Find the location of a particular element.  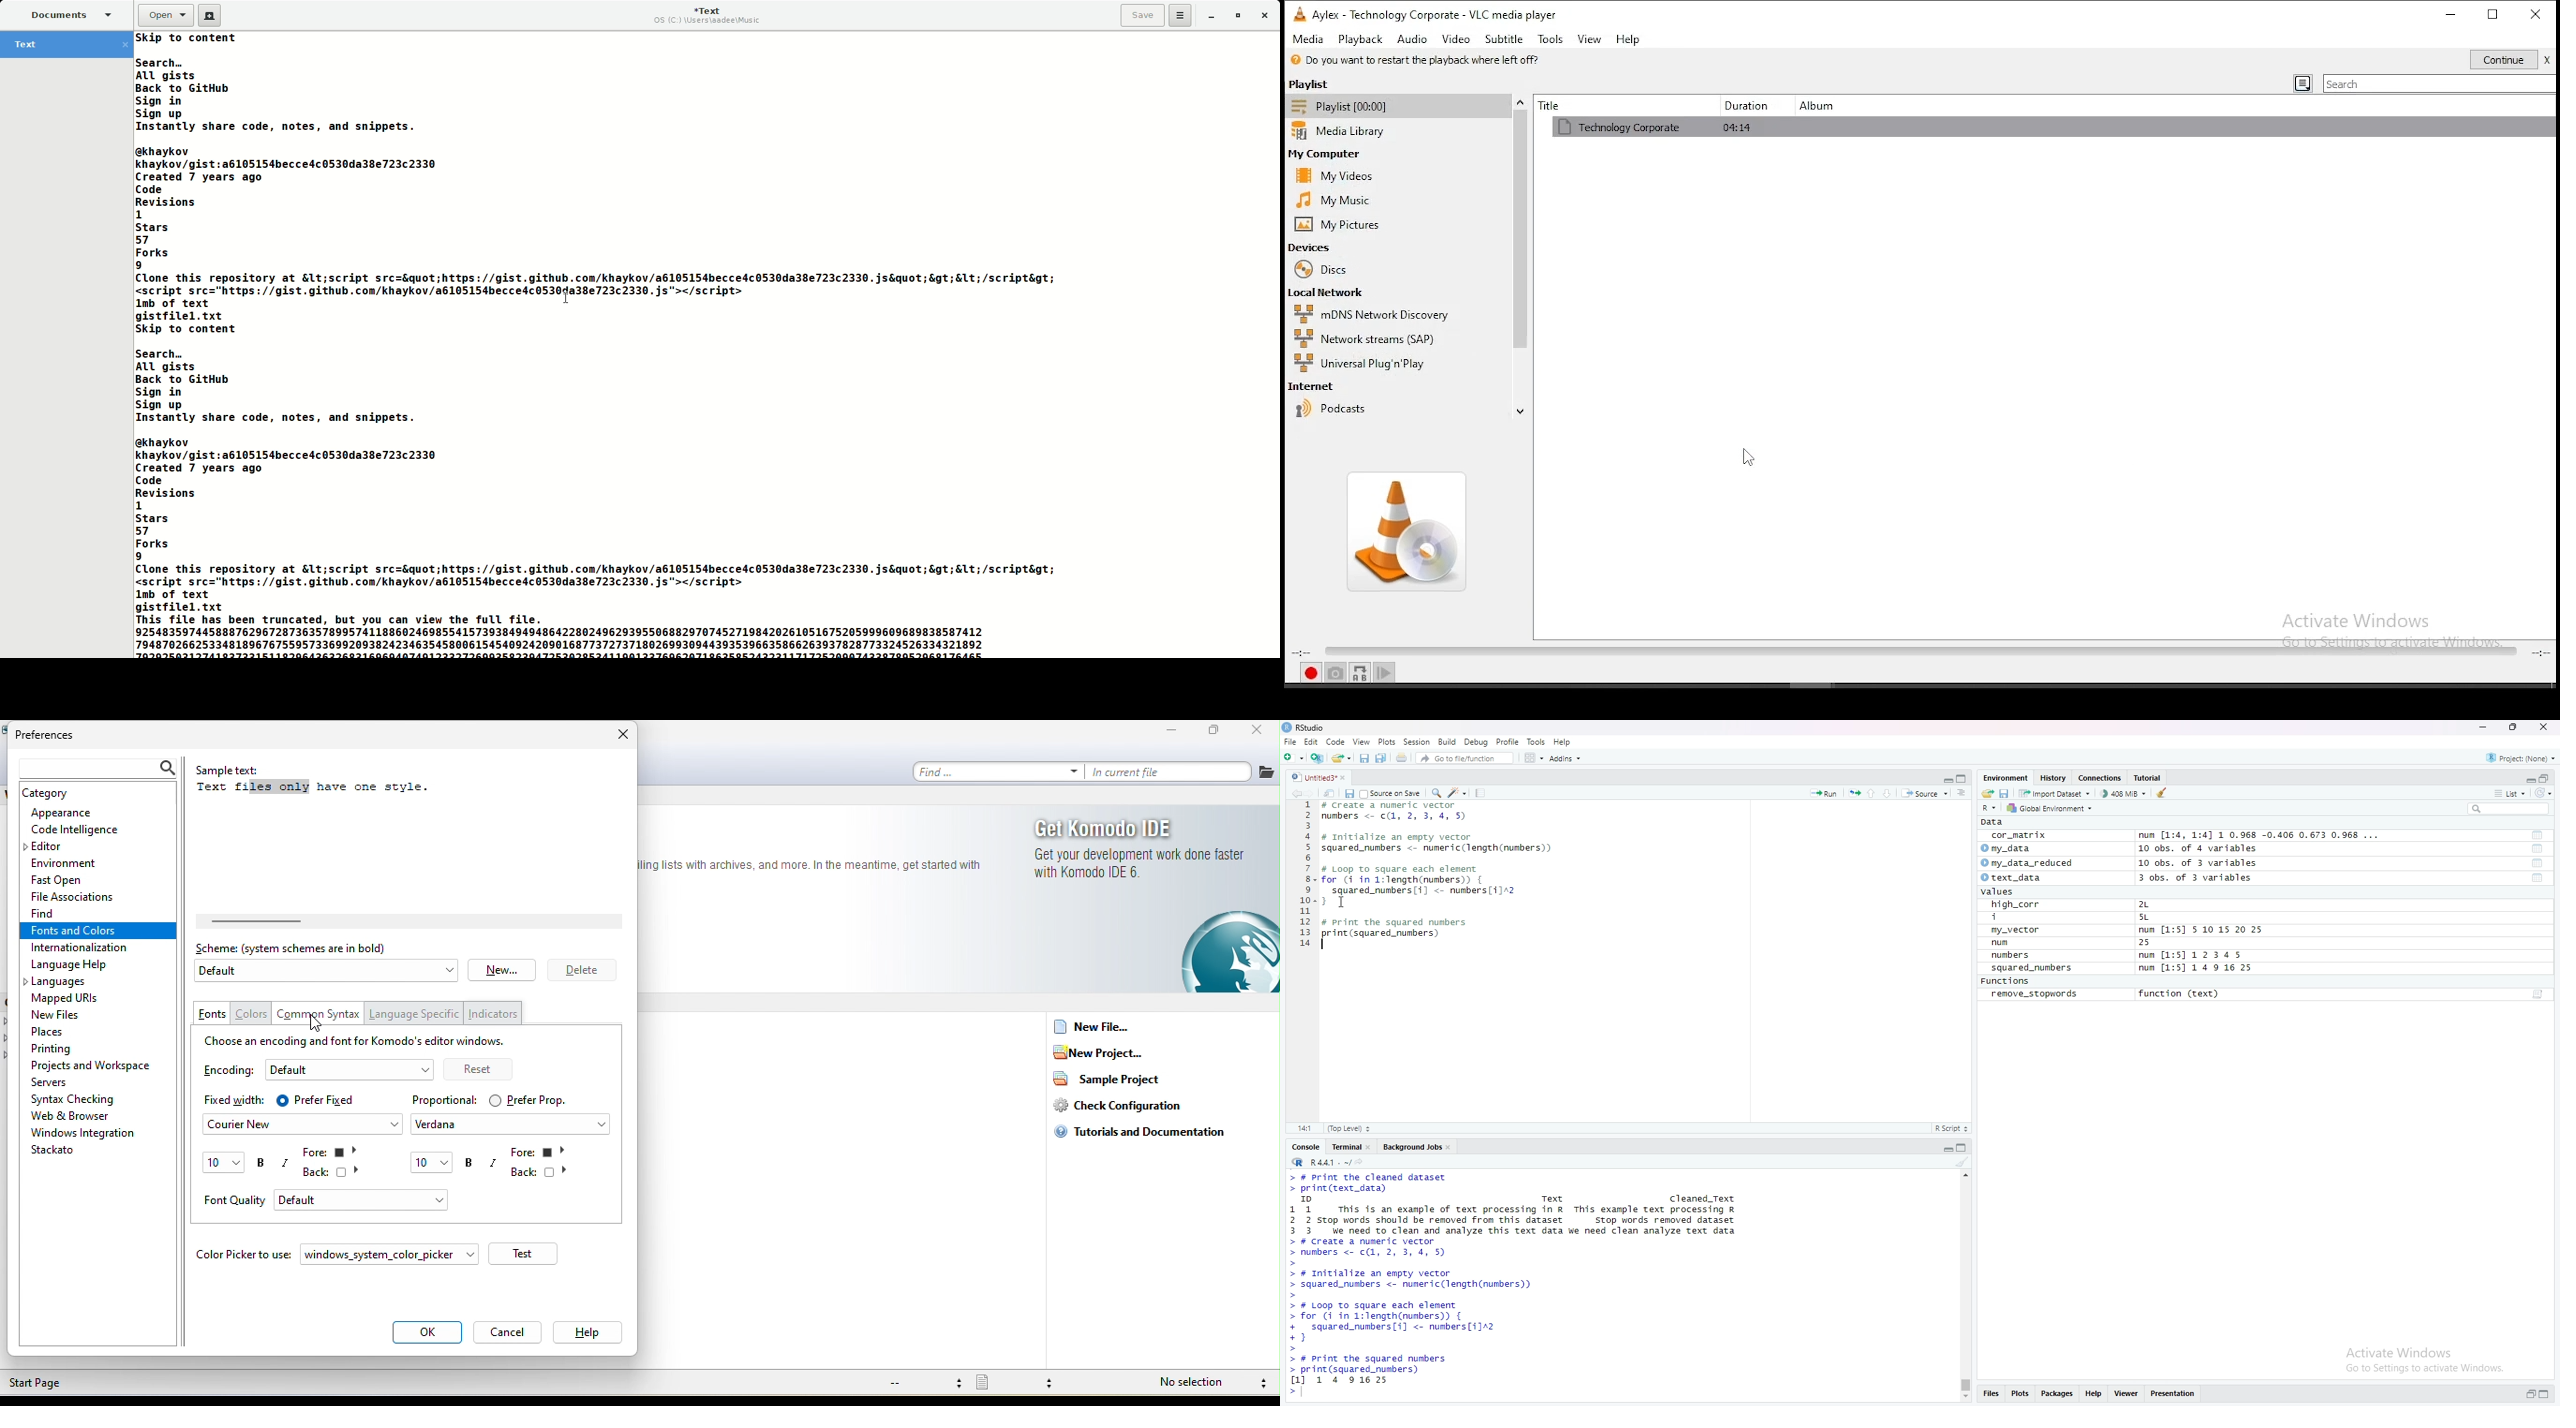

numbers is located at coordinates (2013, 956).